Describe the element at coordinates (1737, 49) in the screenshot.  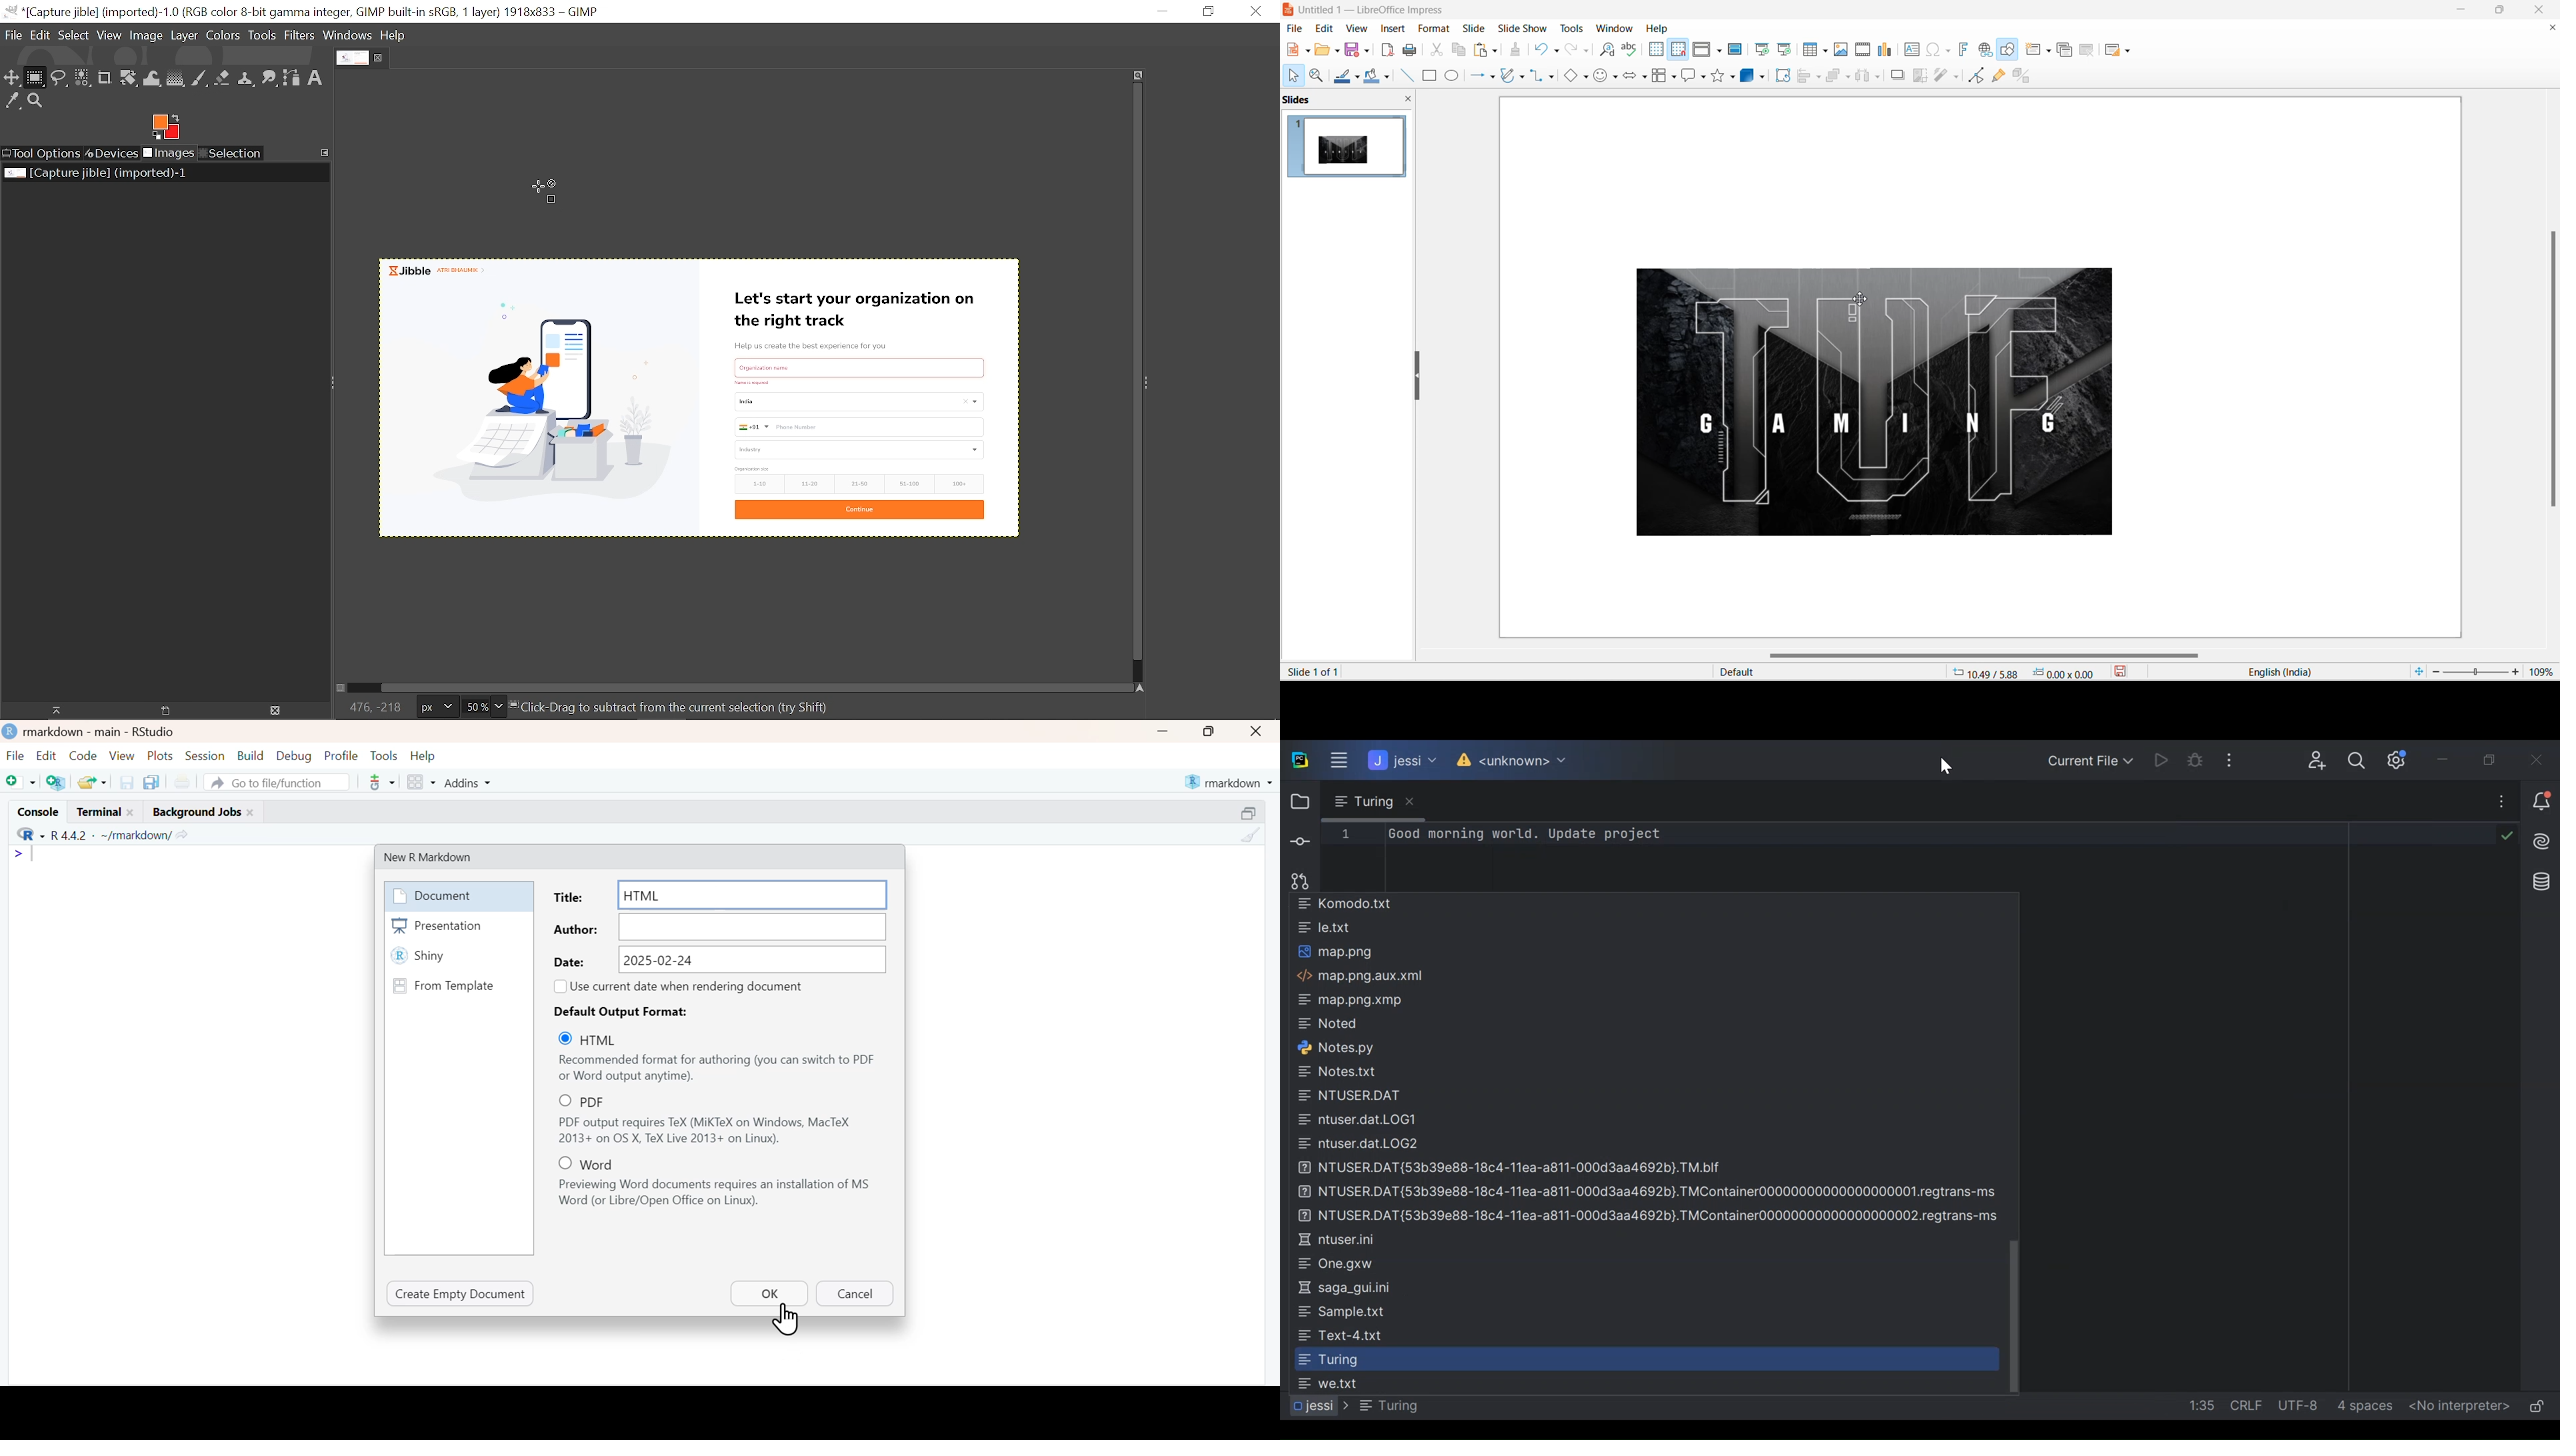
I see `master slide` at that location.